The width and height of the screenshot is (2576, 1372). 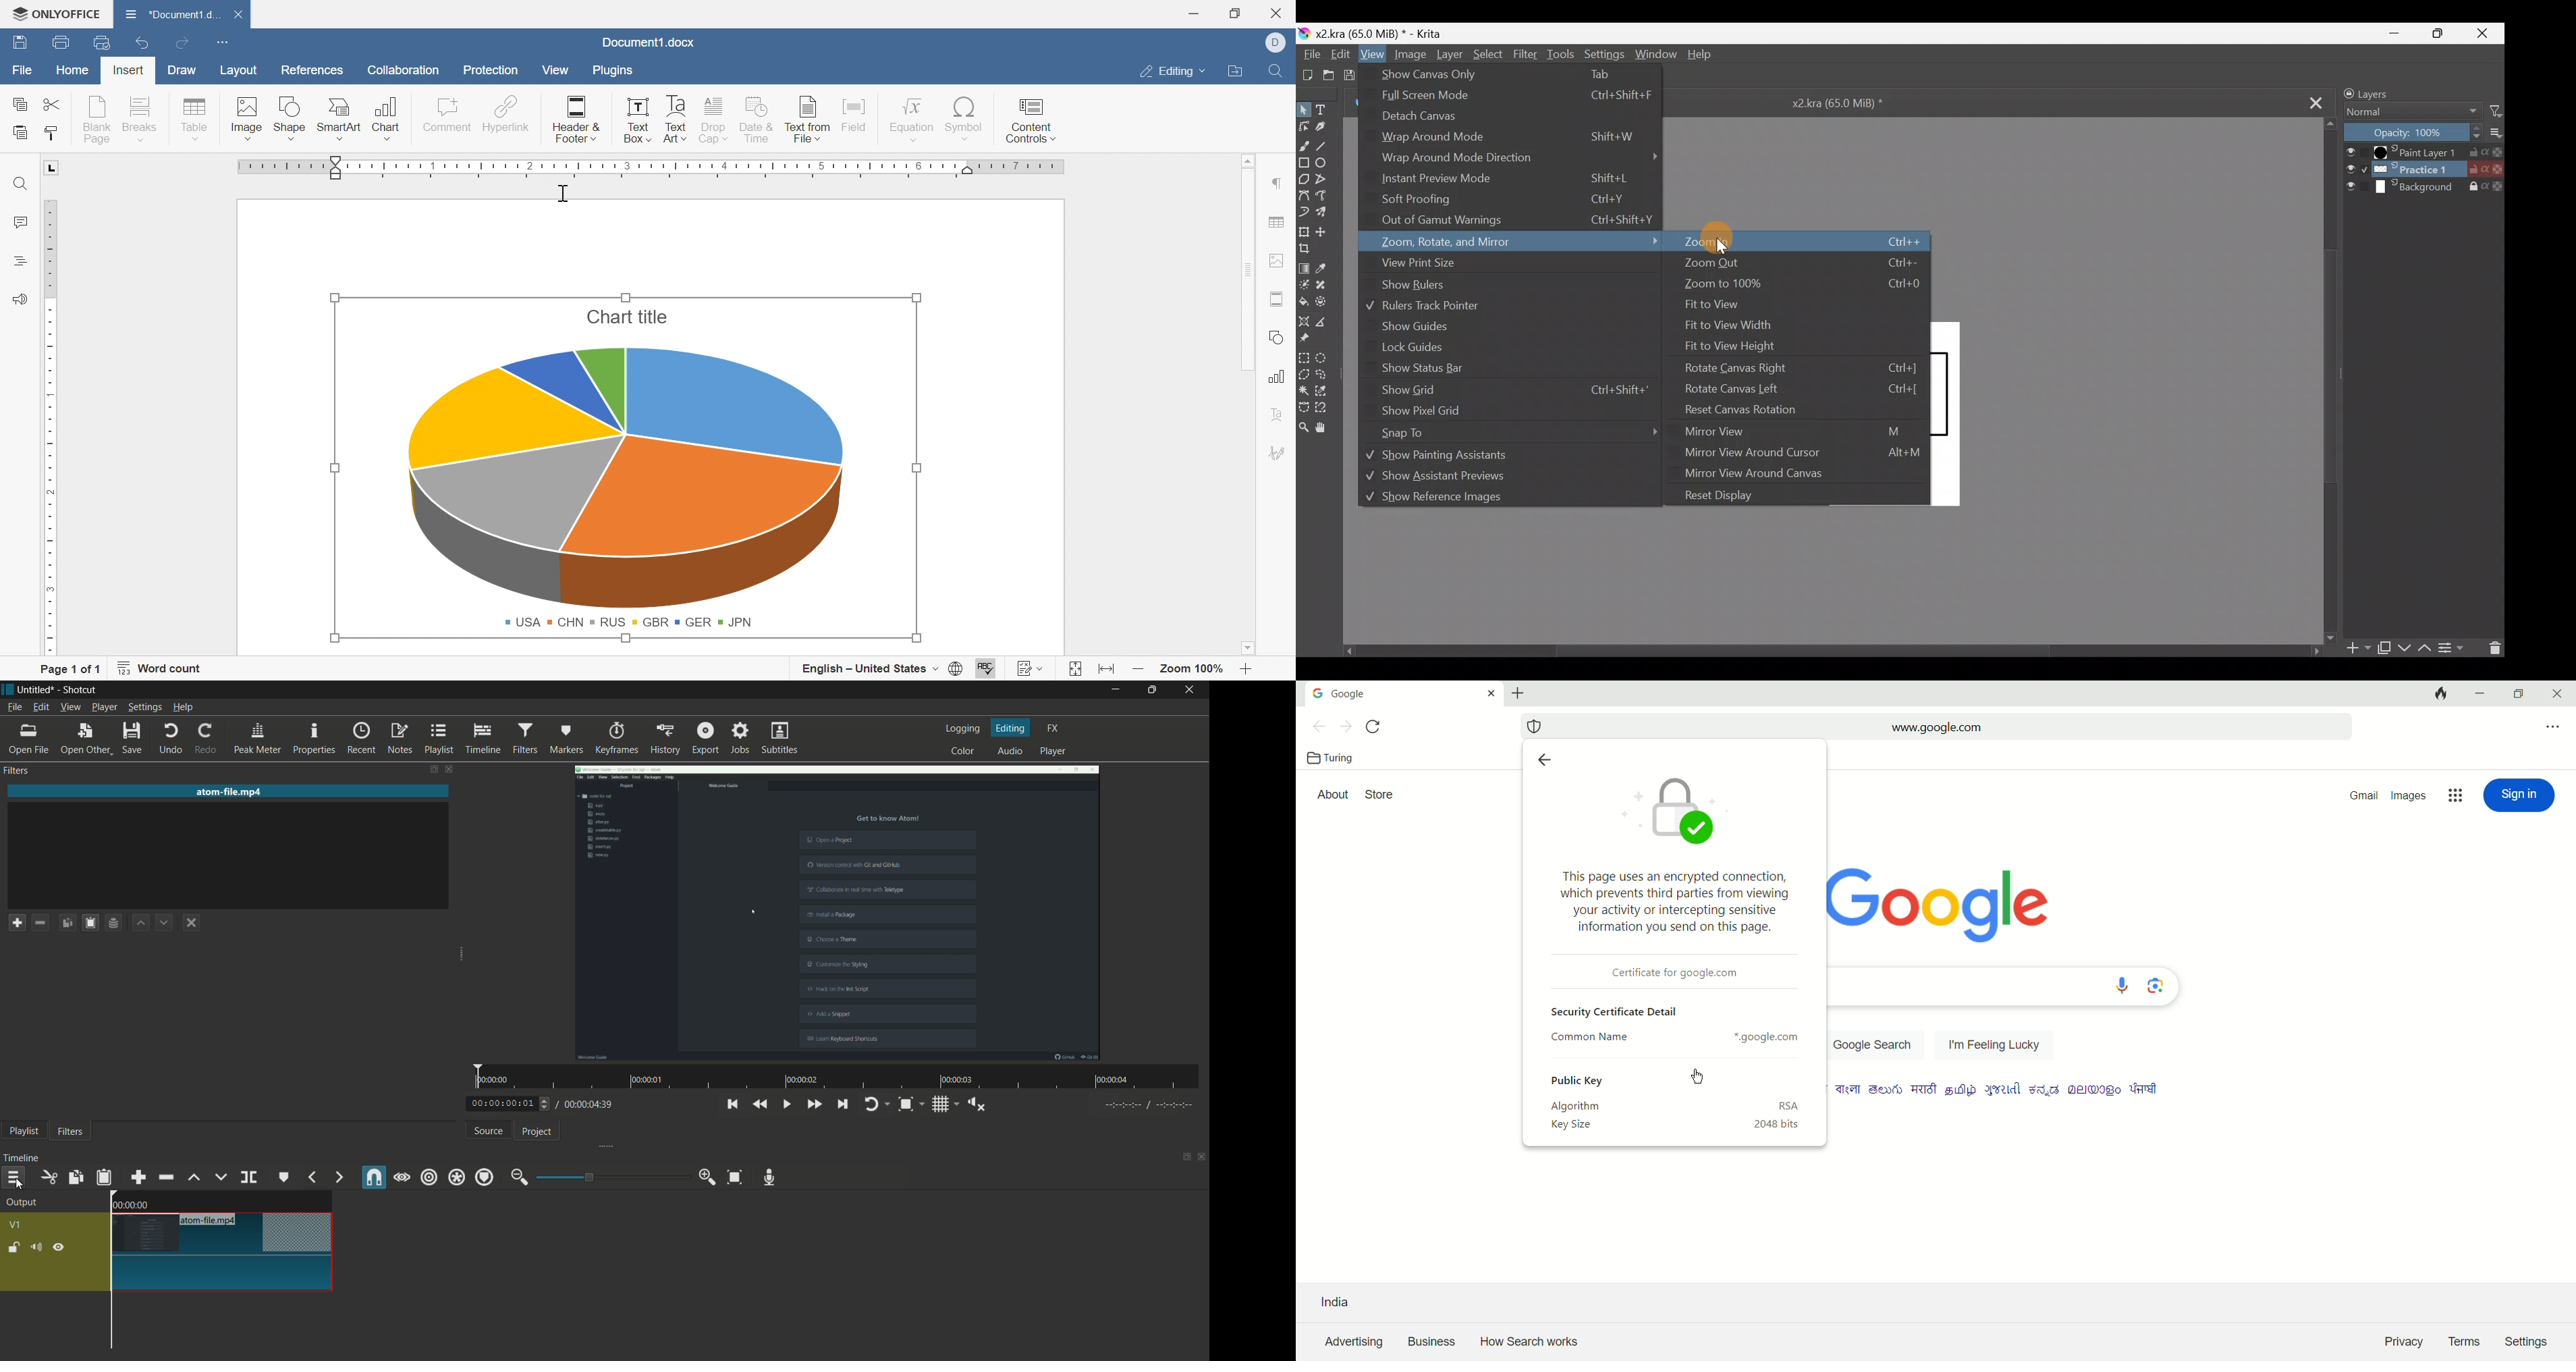 What do you see at coordinates (1762, 410) in the screenshot?
I see `Reset canvas rotation` at bounding box center [1762, 410].